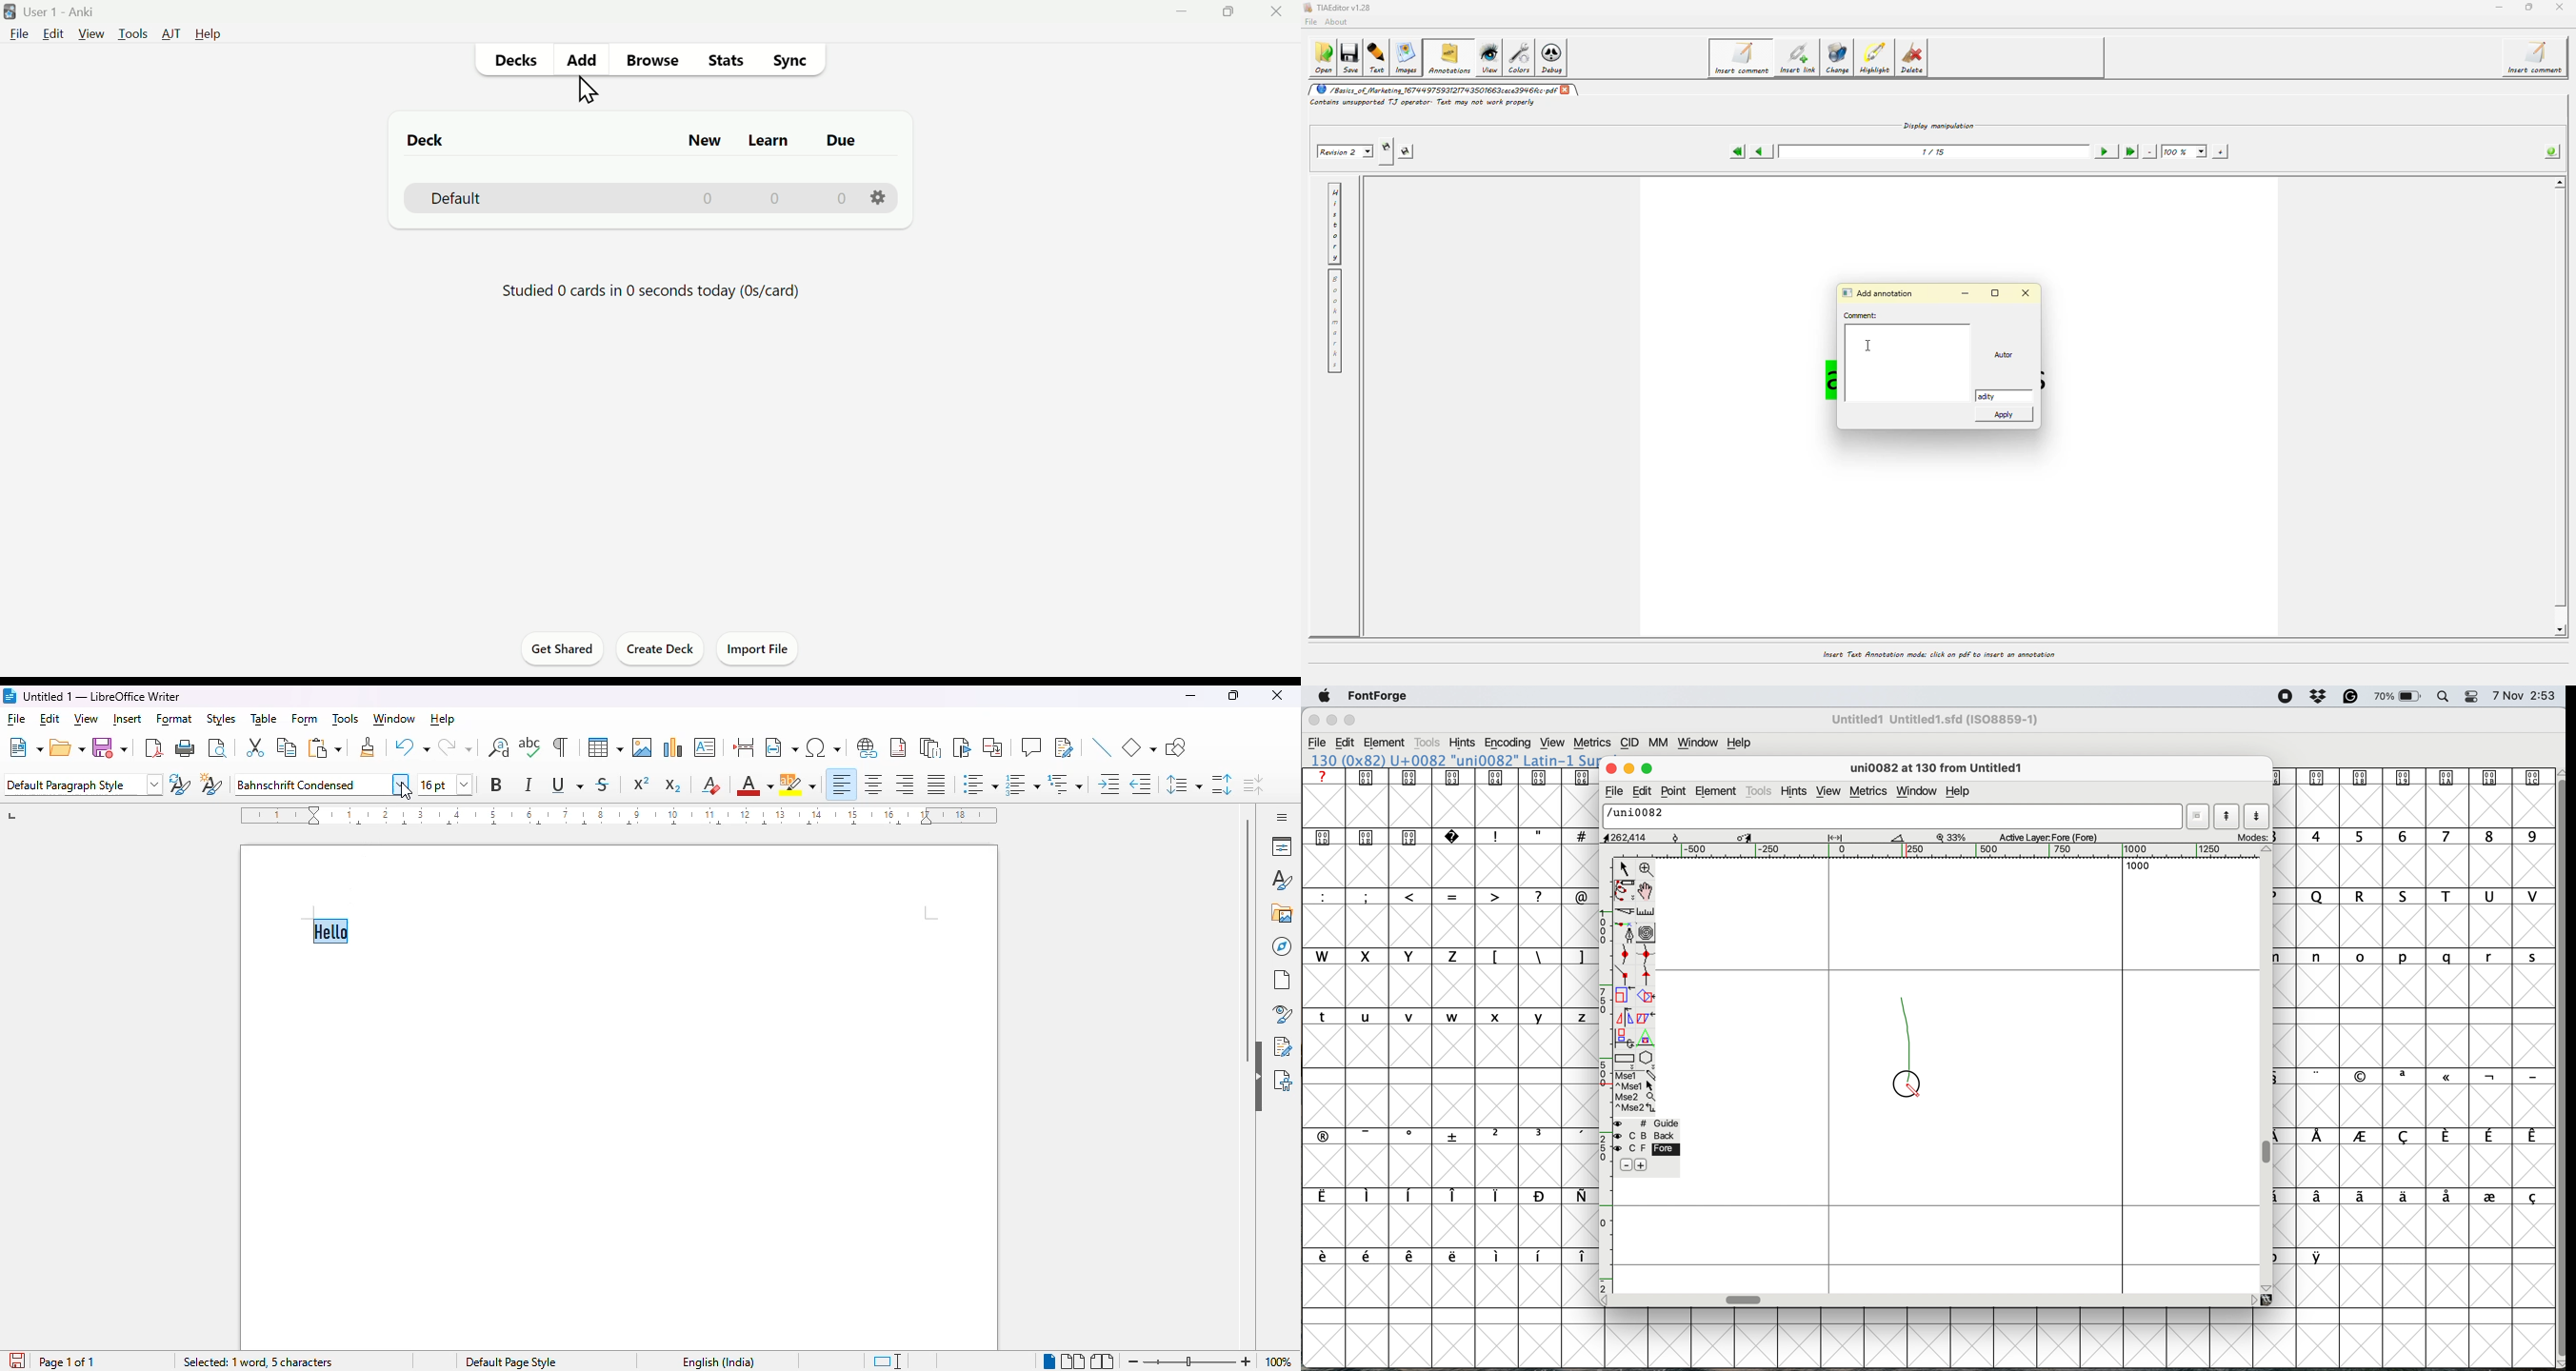  What do you see at coordinates (1662, 744) in the screenshot?
I see `mm` at bounding box center [1662, 744].